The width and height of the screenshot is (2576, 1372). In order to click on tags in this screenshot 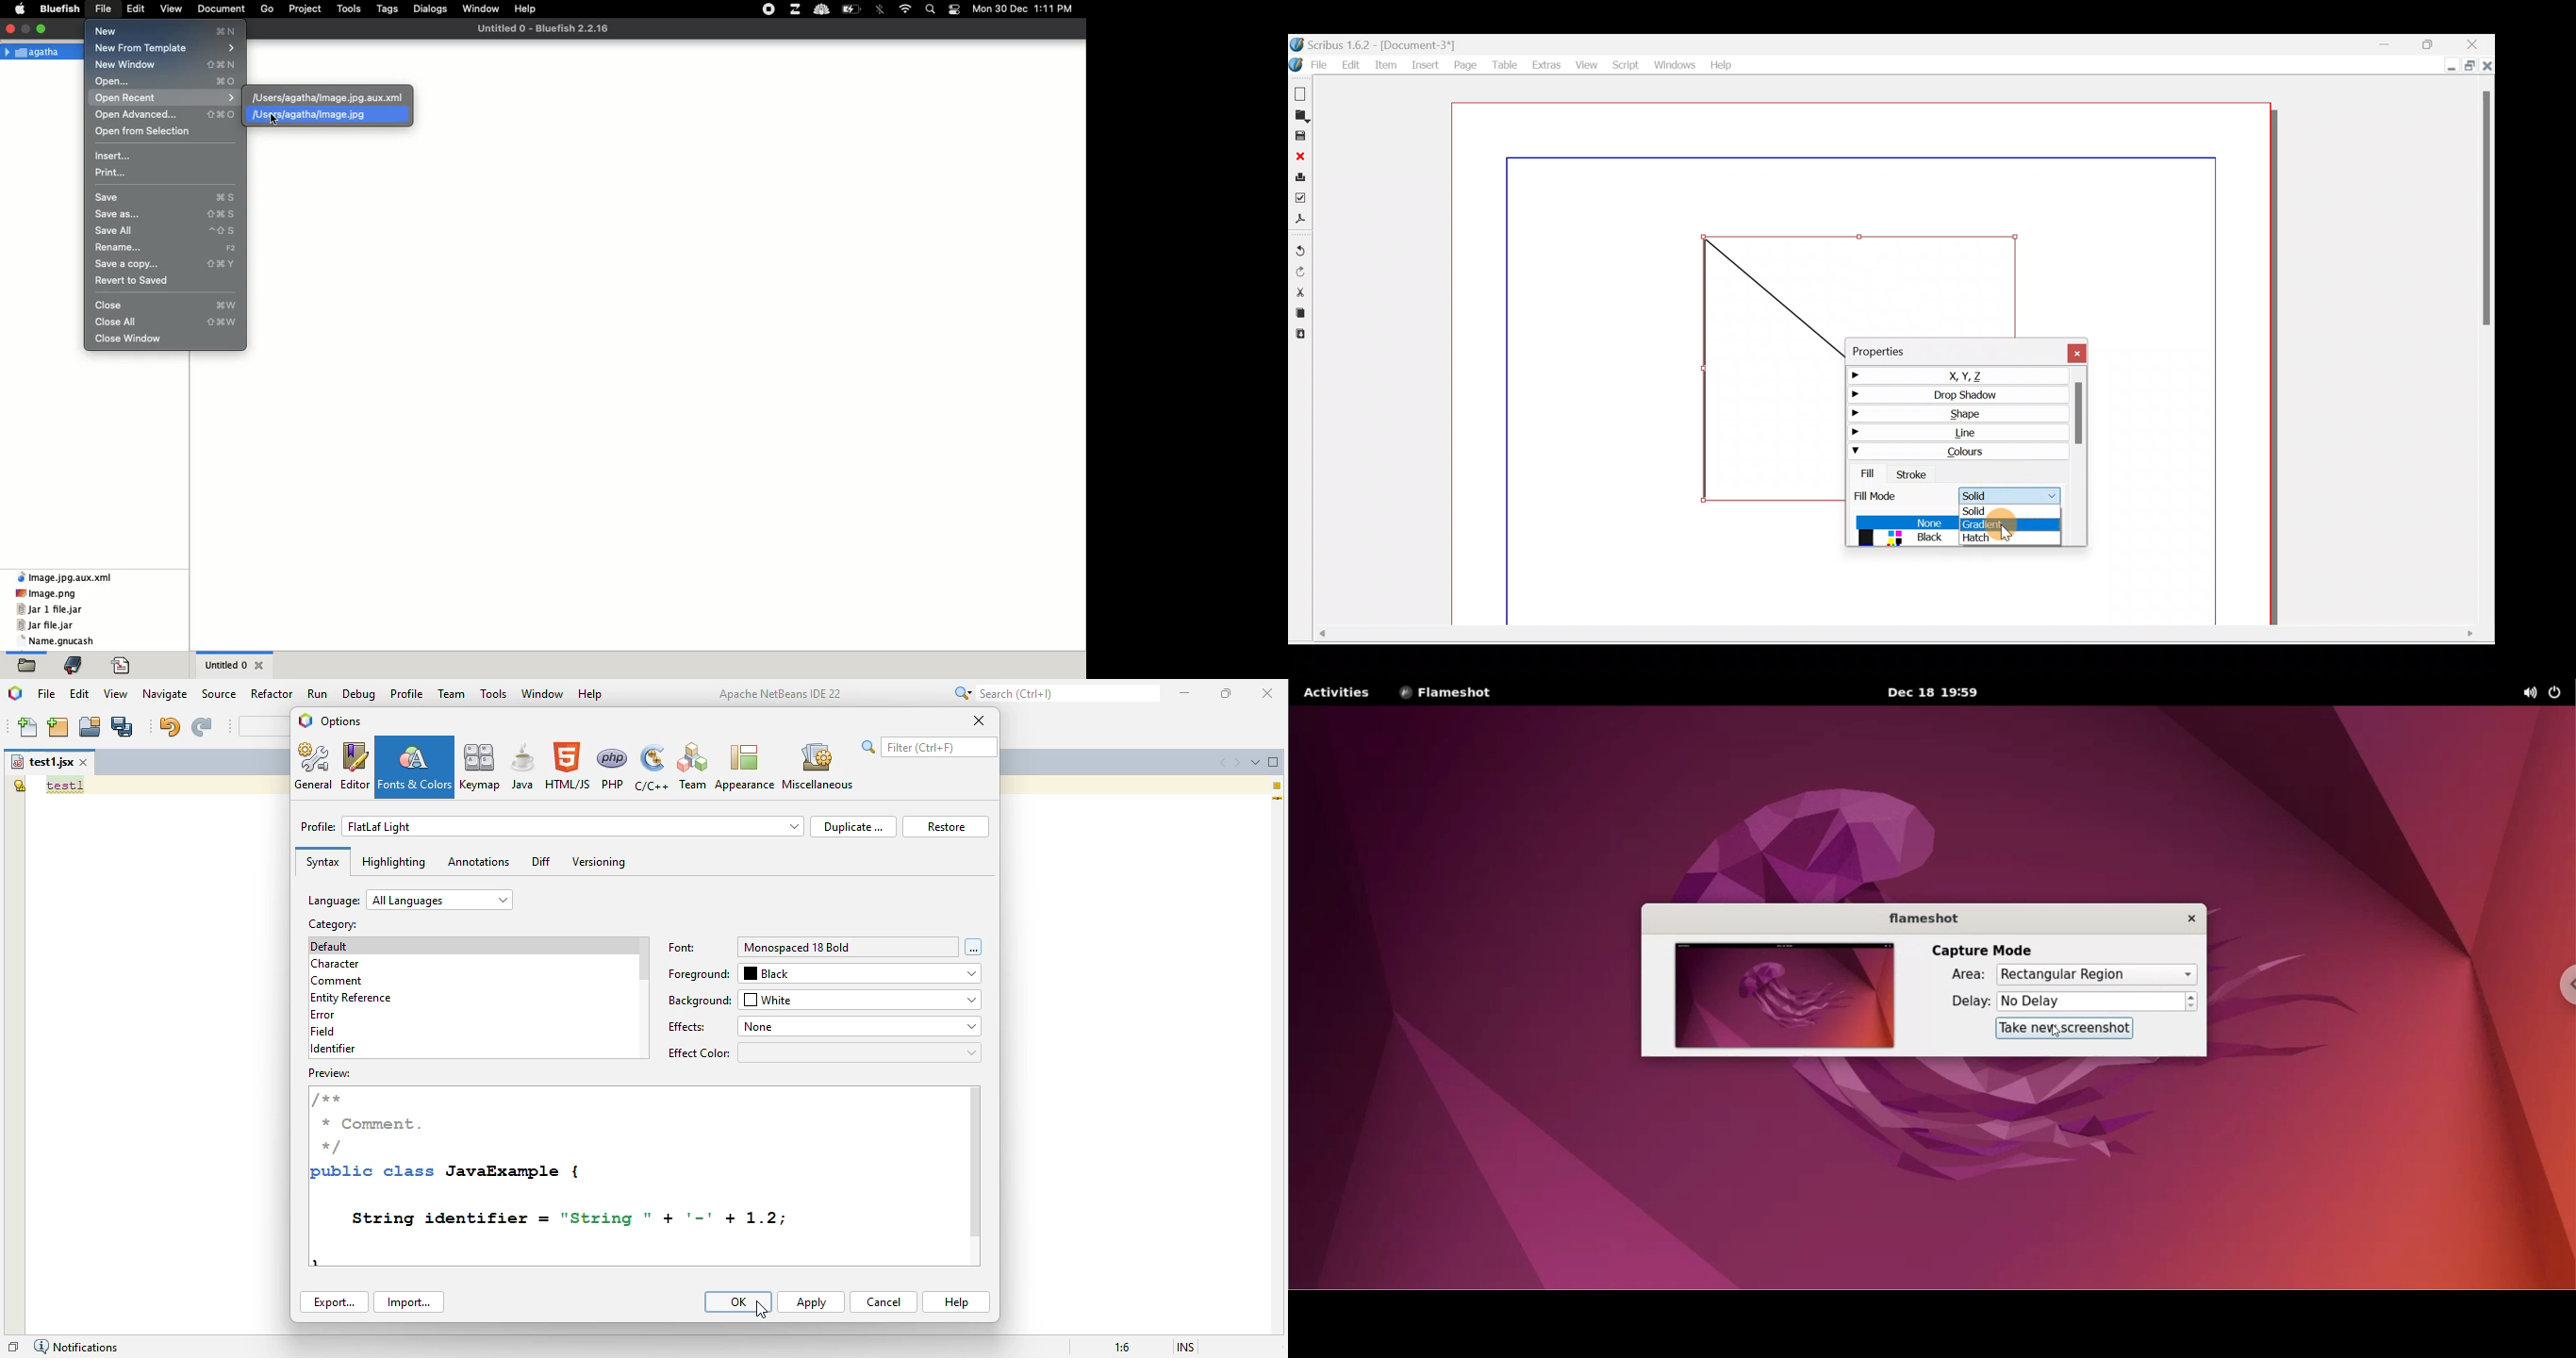, I will do `click(388, 8)`.